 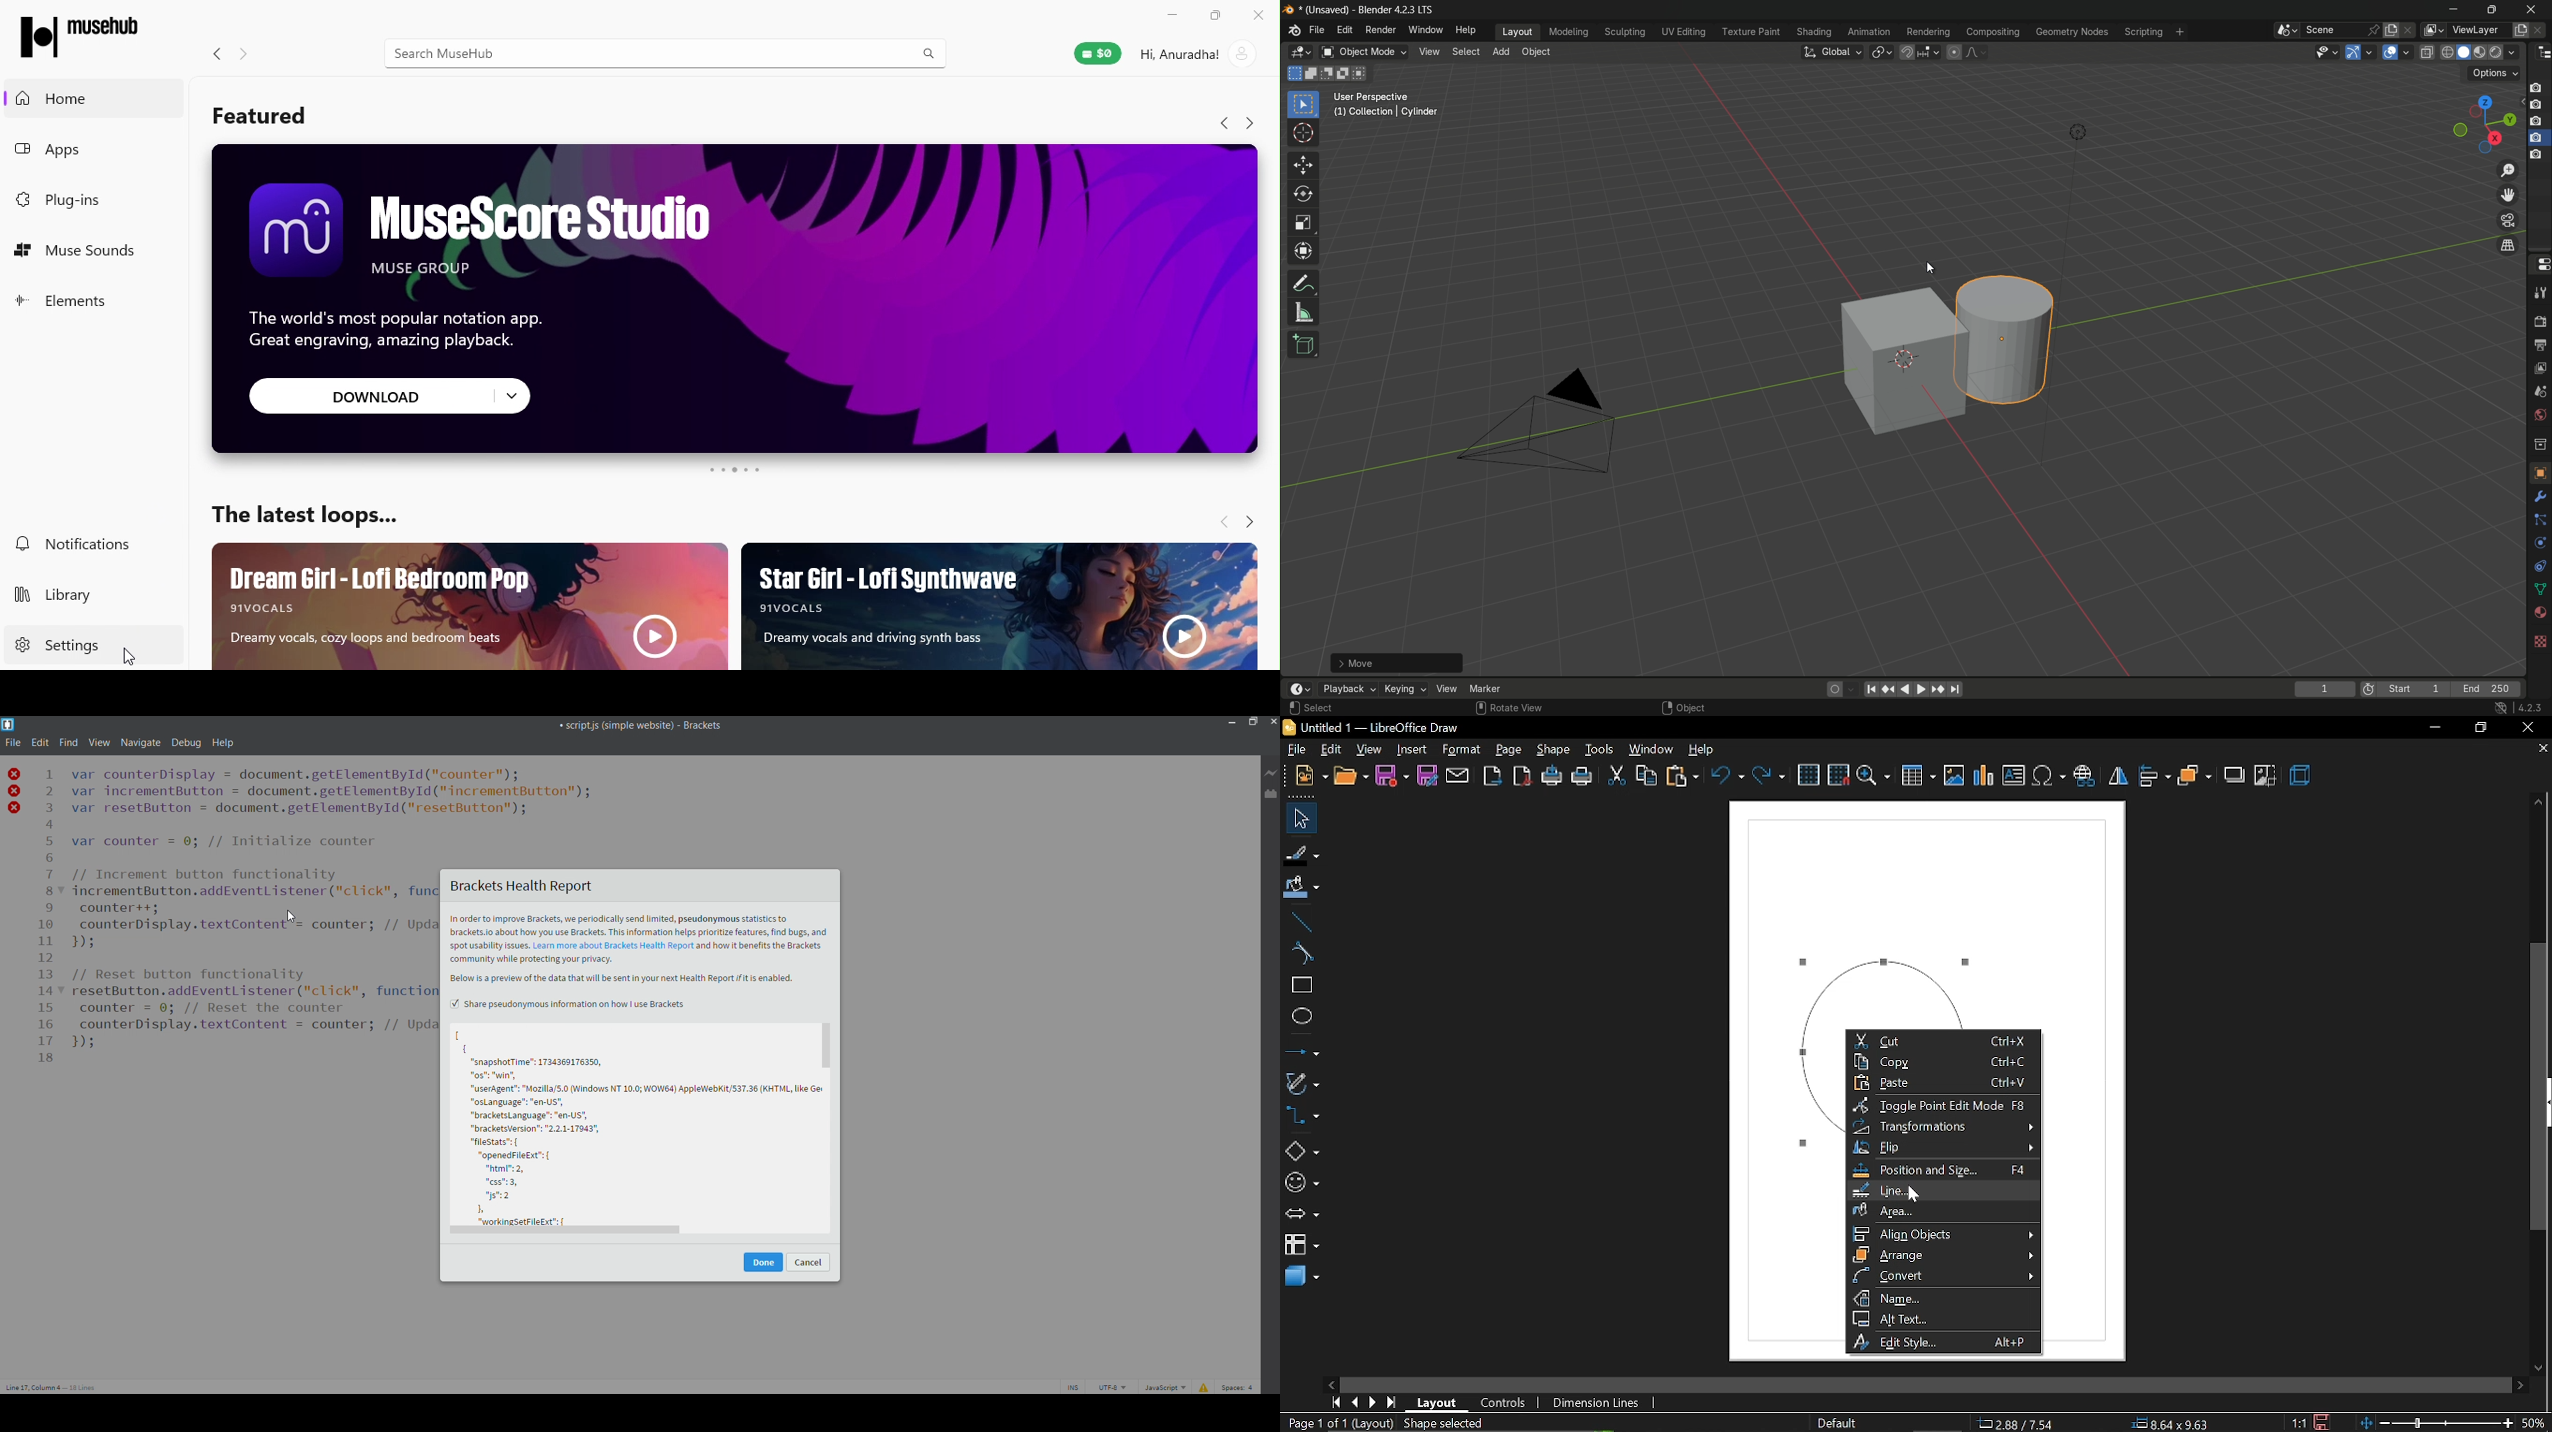 I want to click on spot usability issues, so click(x=489, y=947).